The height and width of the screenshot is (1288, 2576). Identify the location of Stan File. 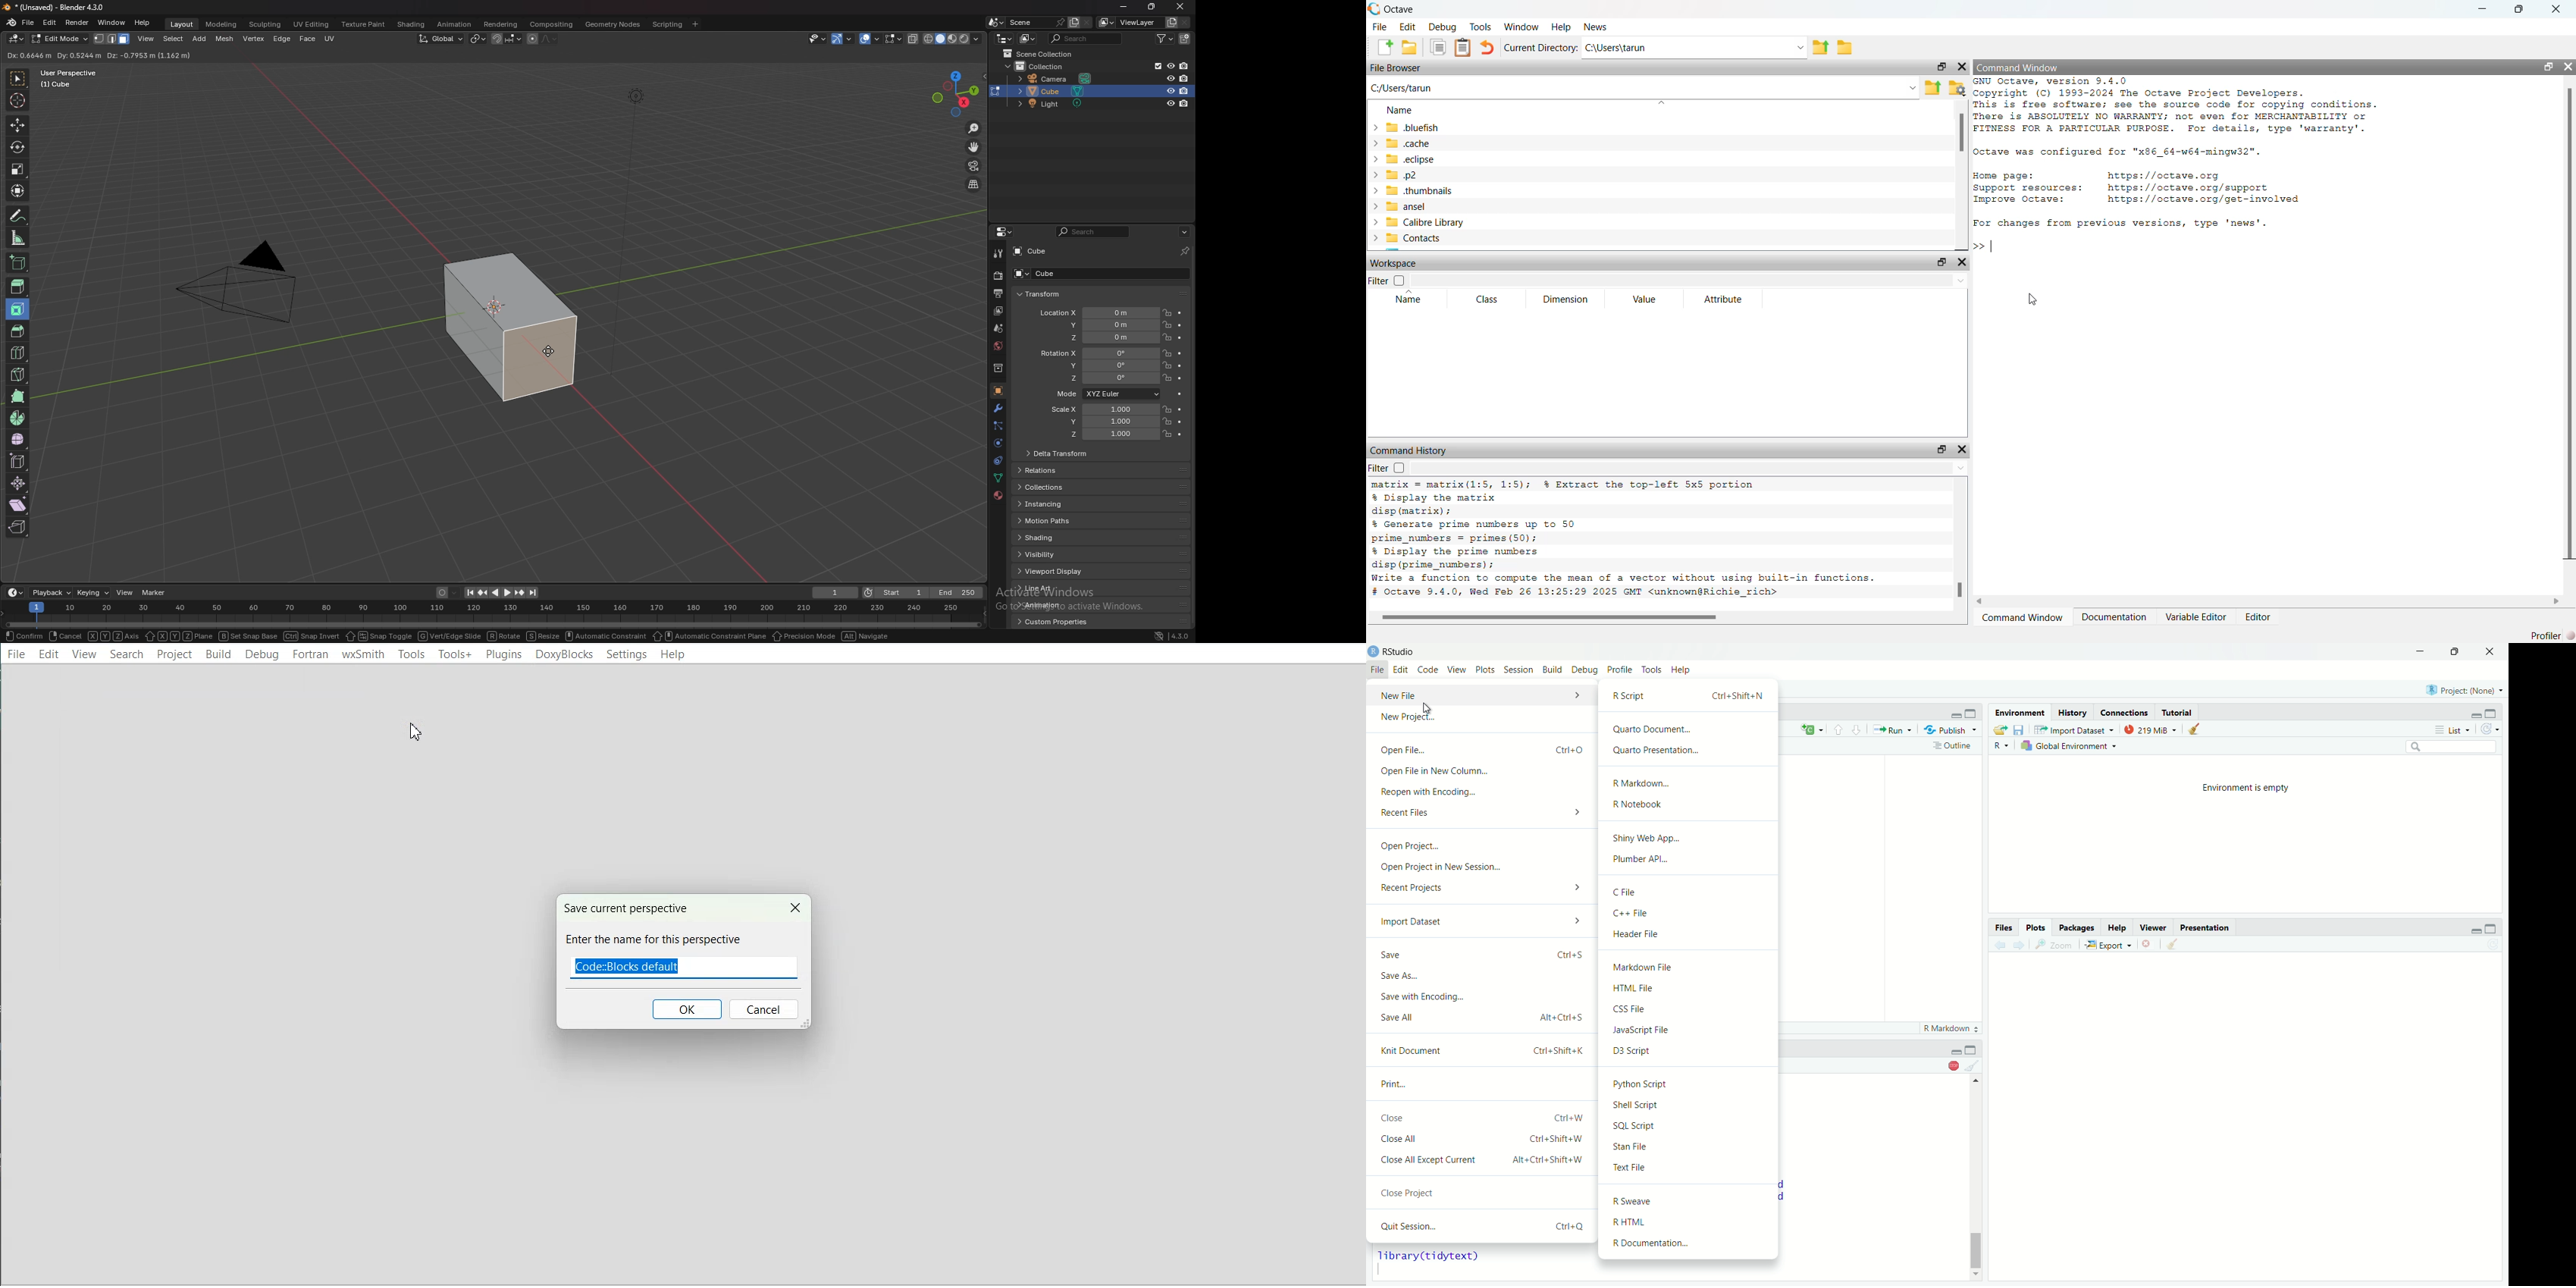
(1689, 1145).